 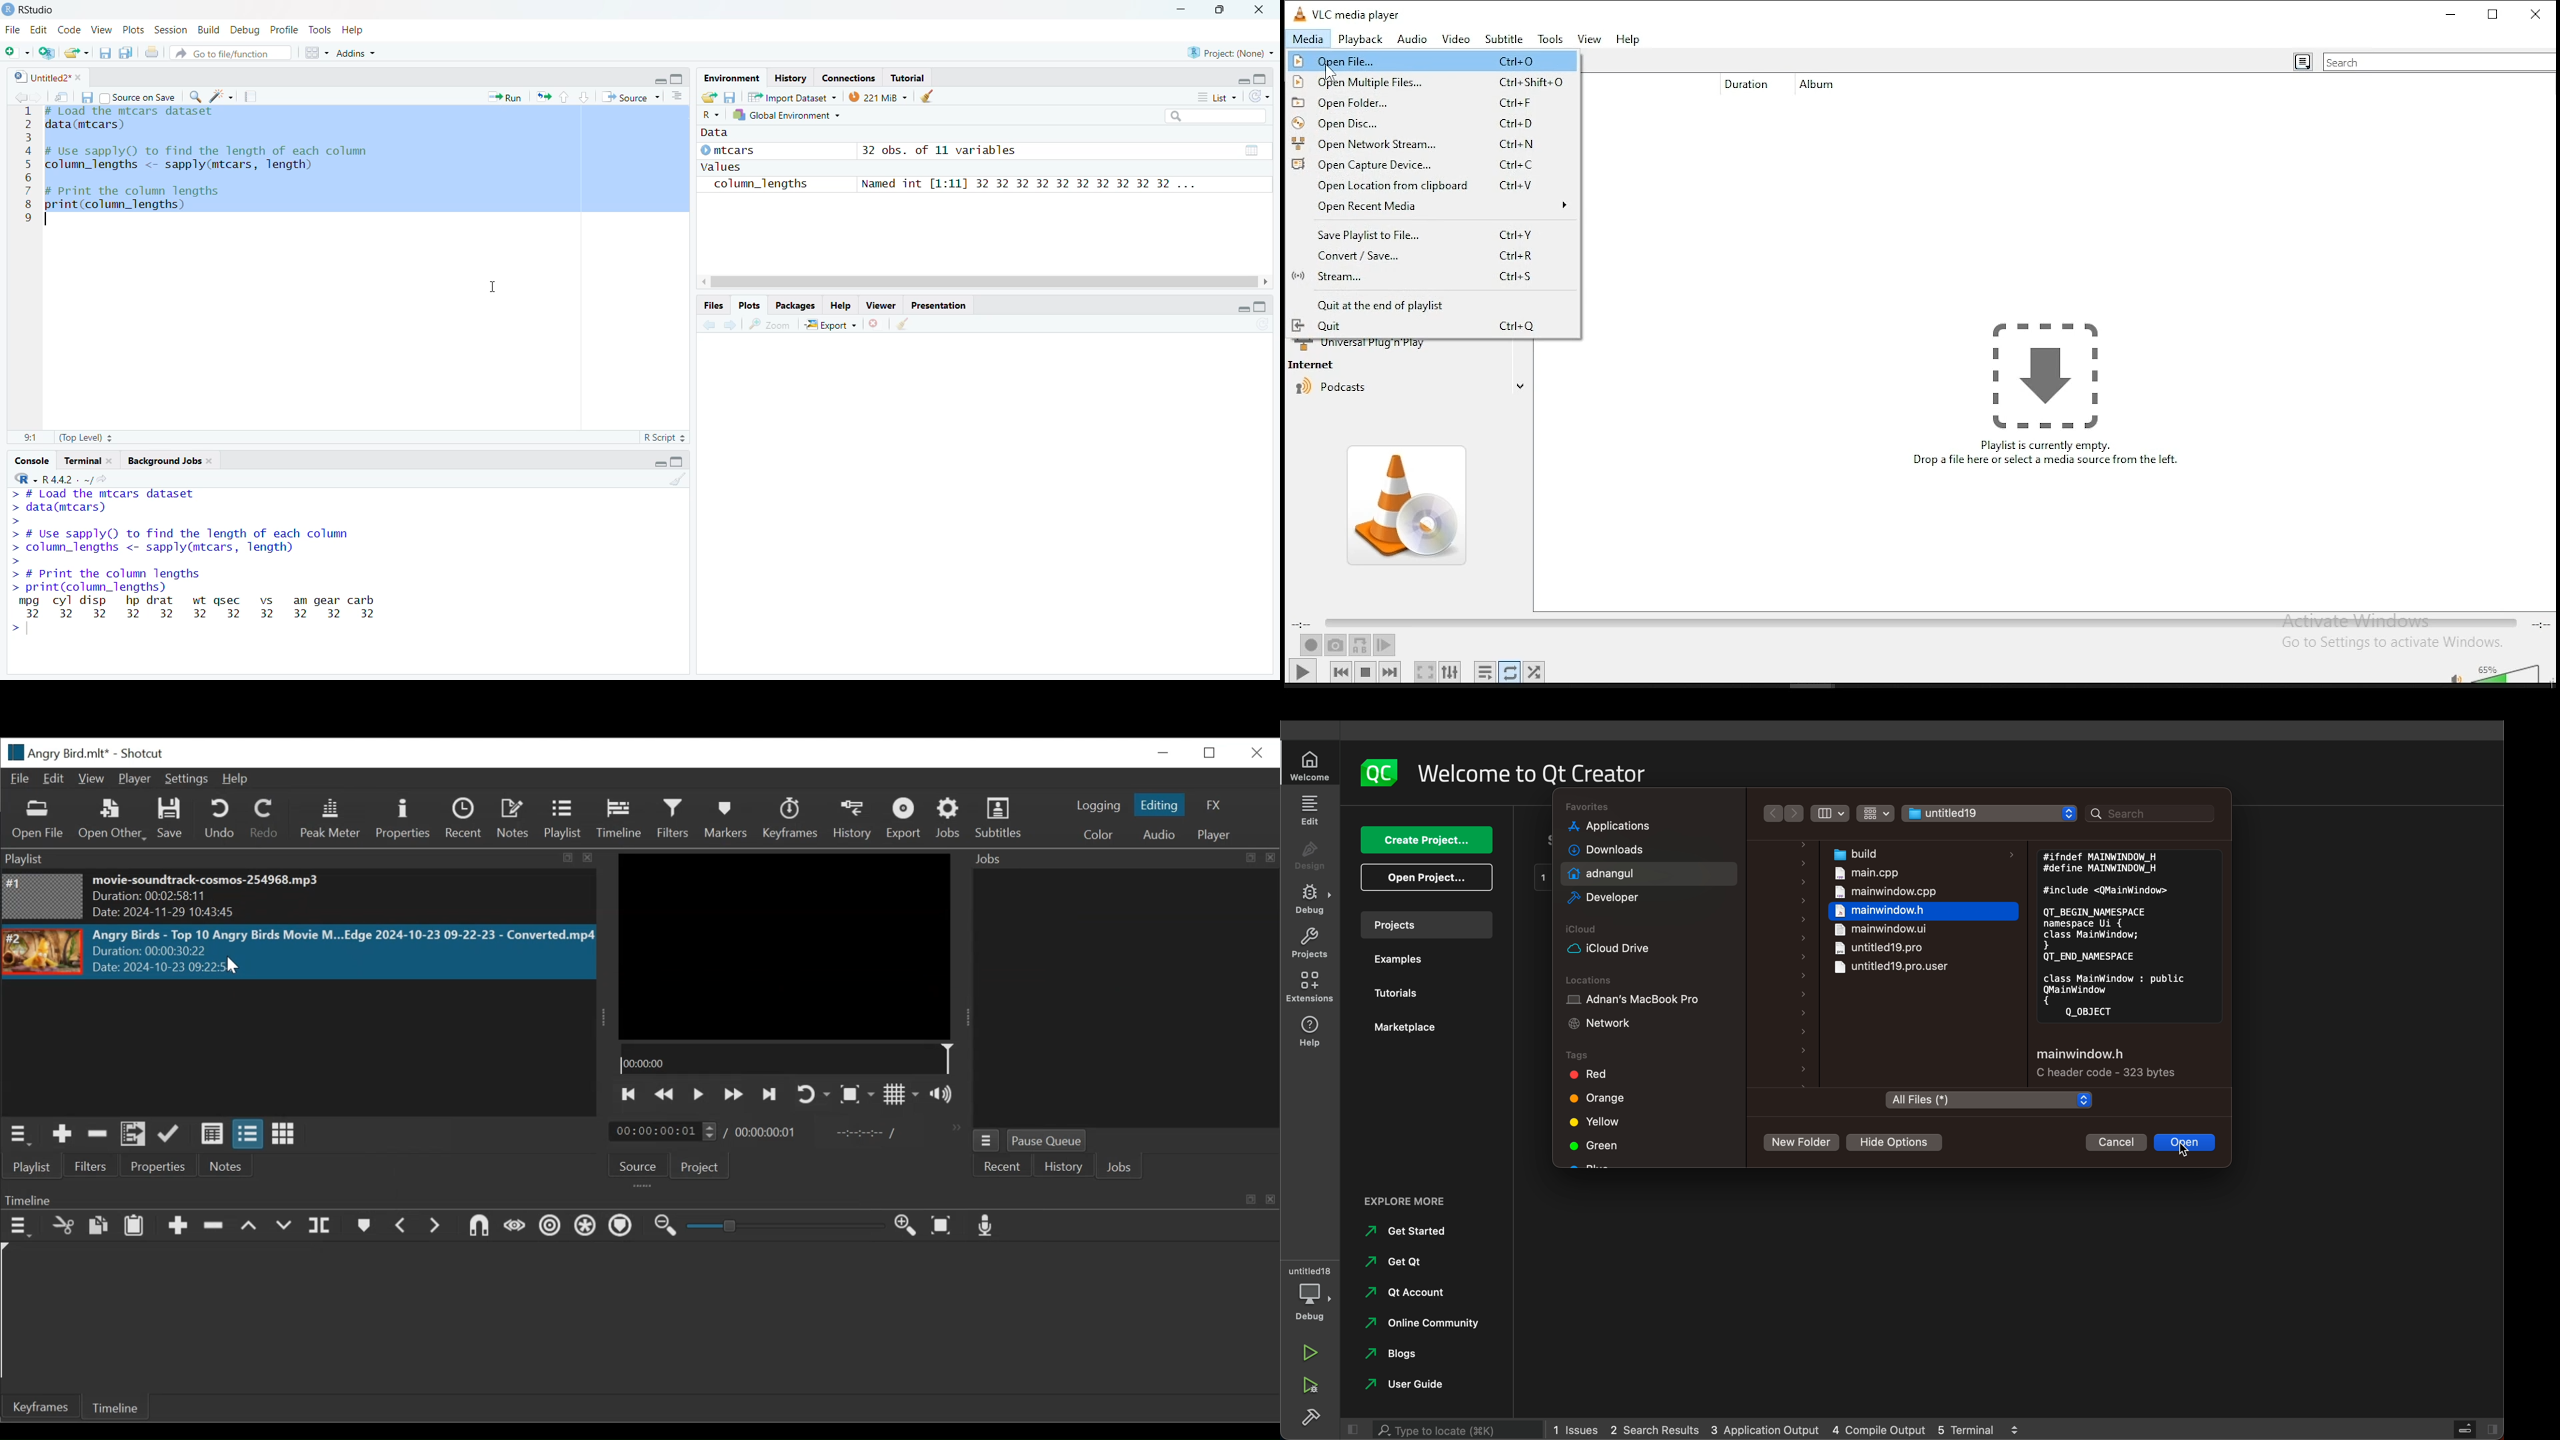 What do you see at coordinates (1261, 306) in the screenshot?
I see `Full Height` at bounding box center [1261, 306].